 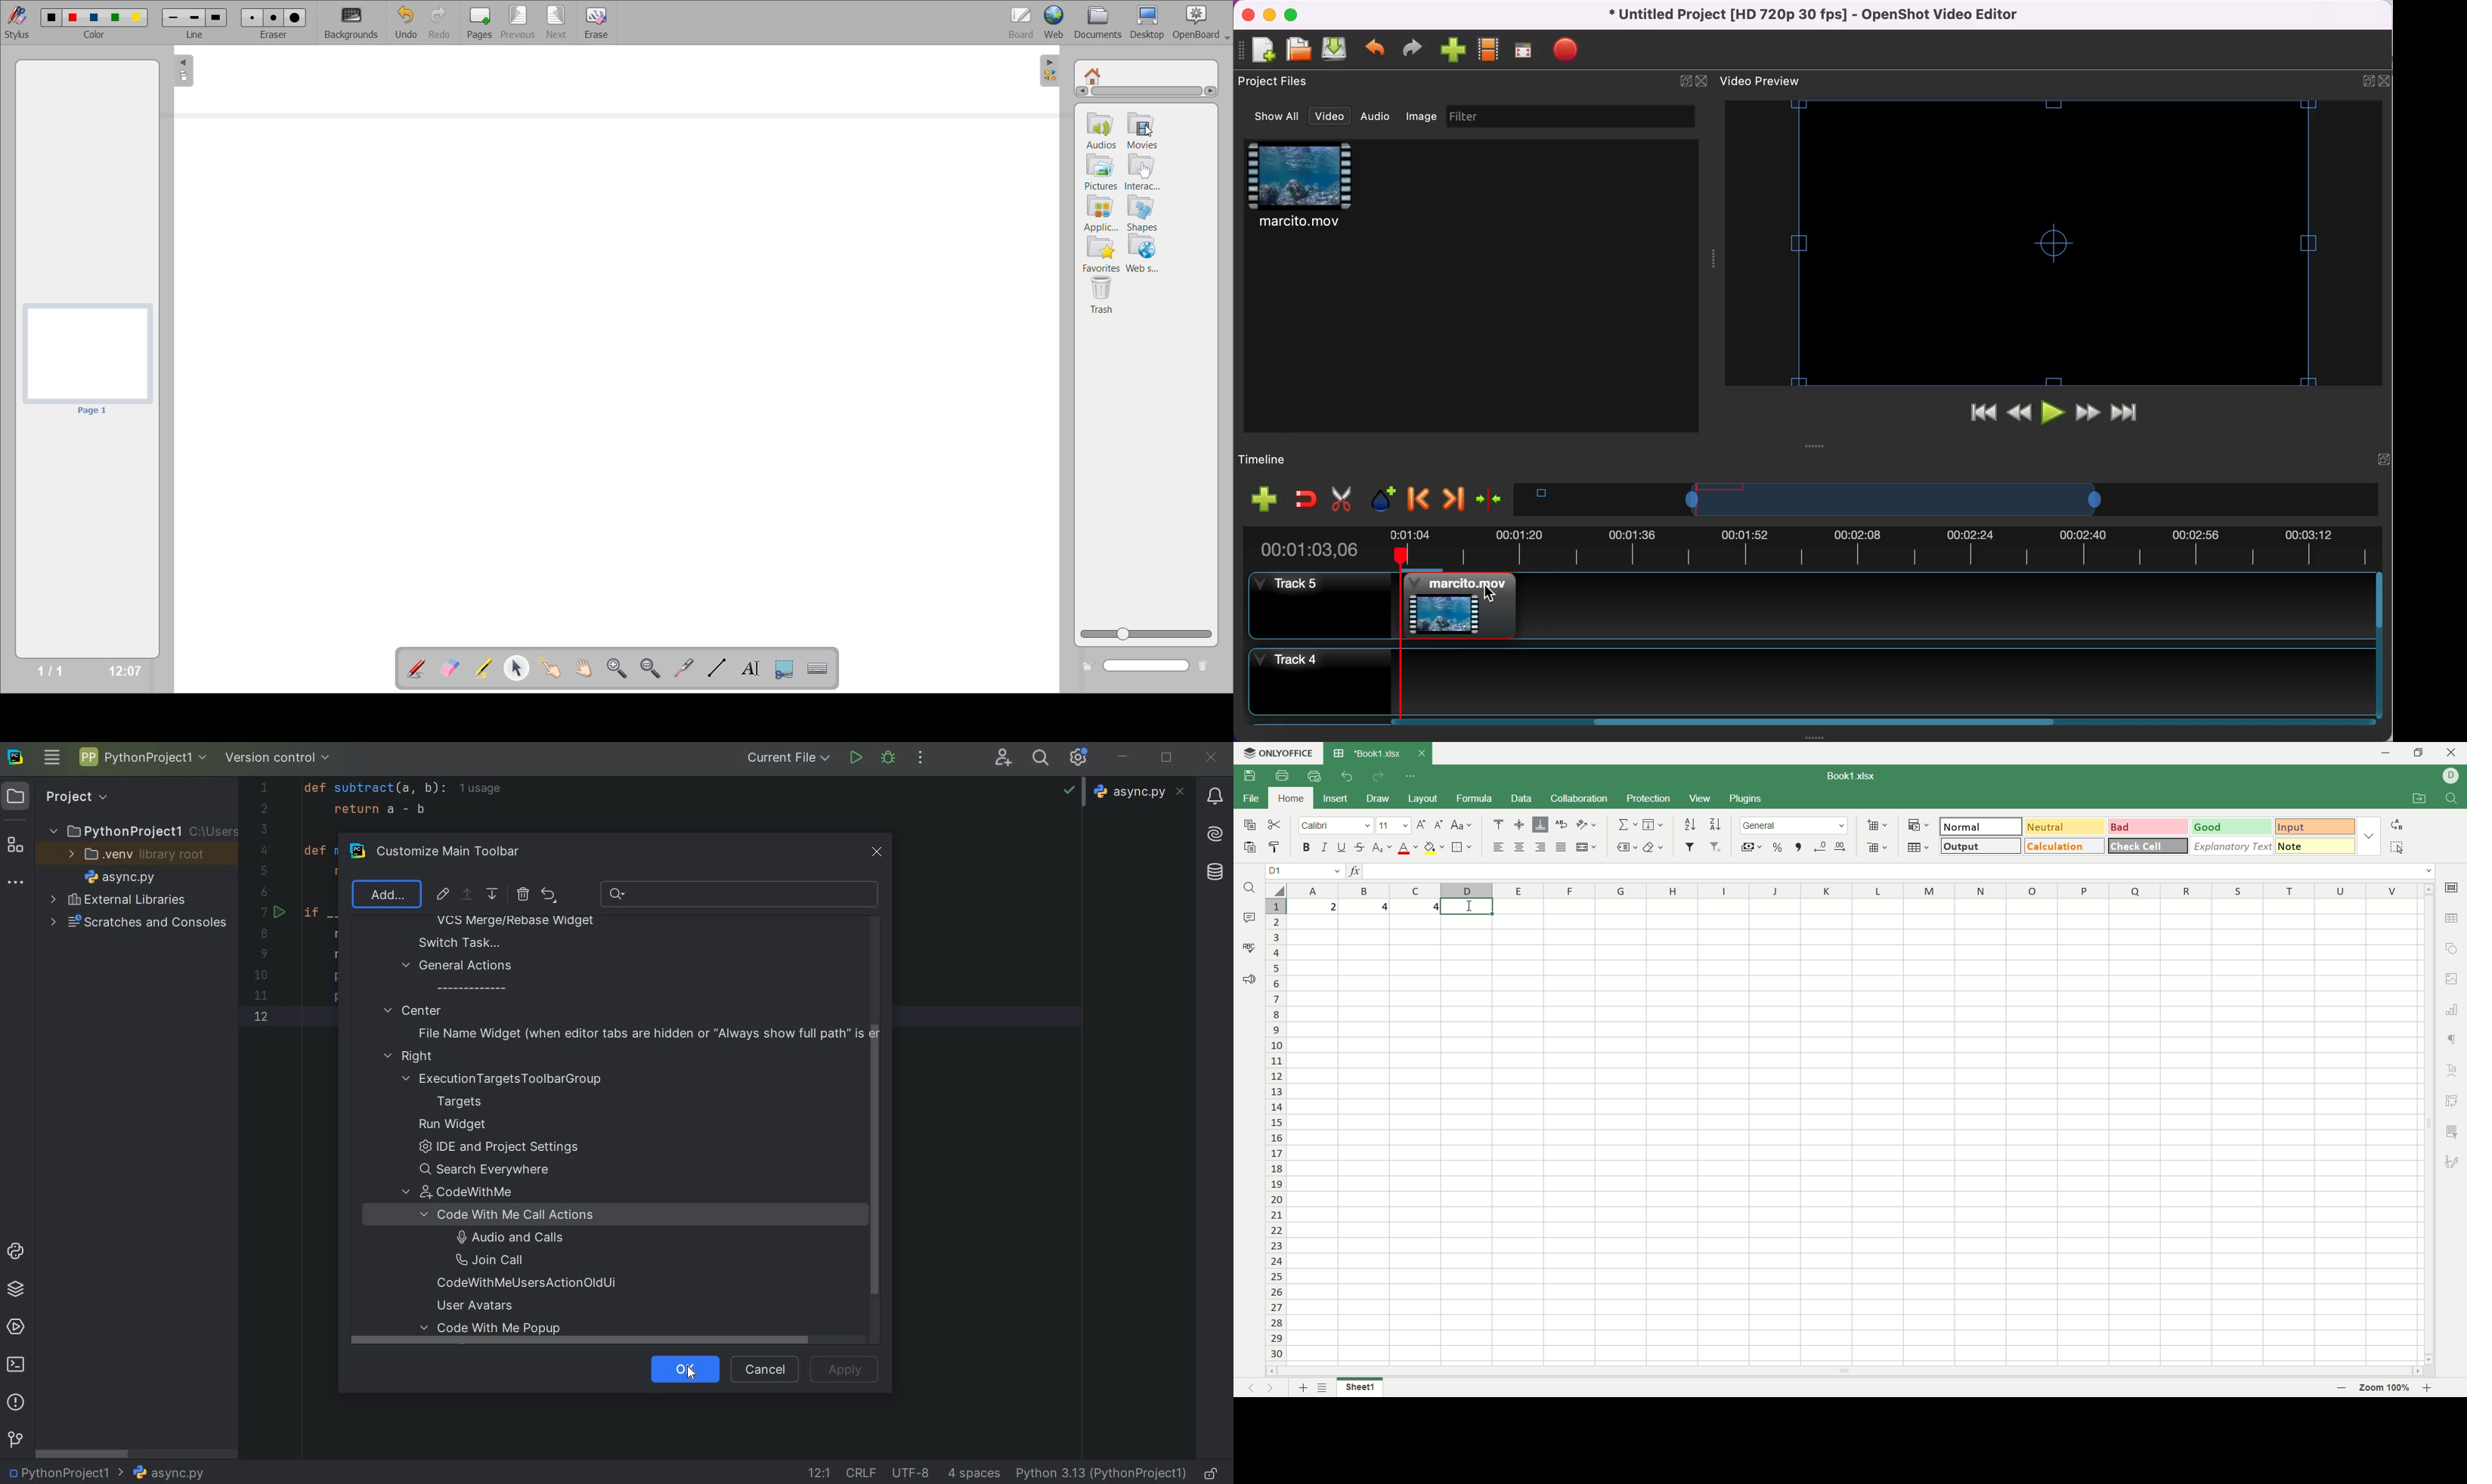 I want to click on normal, so click(x=1983, y=825).